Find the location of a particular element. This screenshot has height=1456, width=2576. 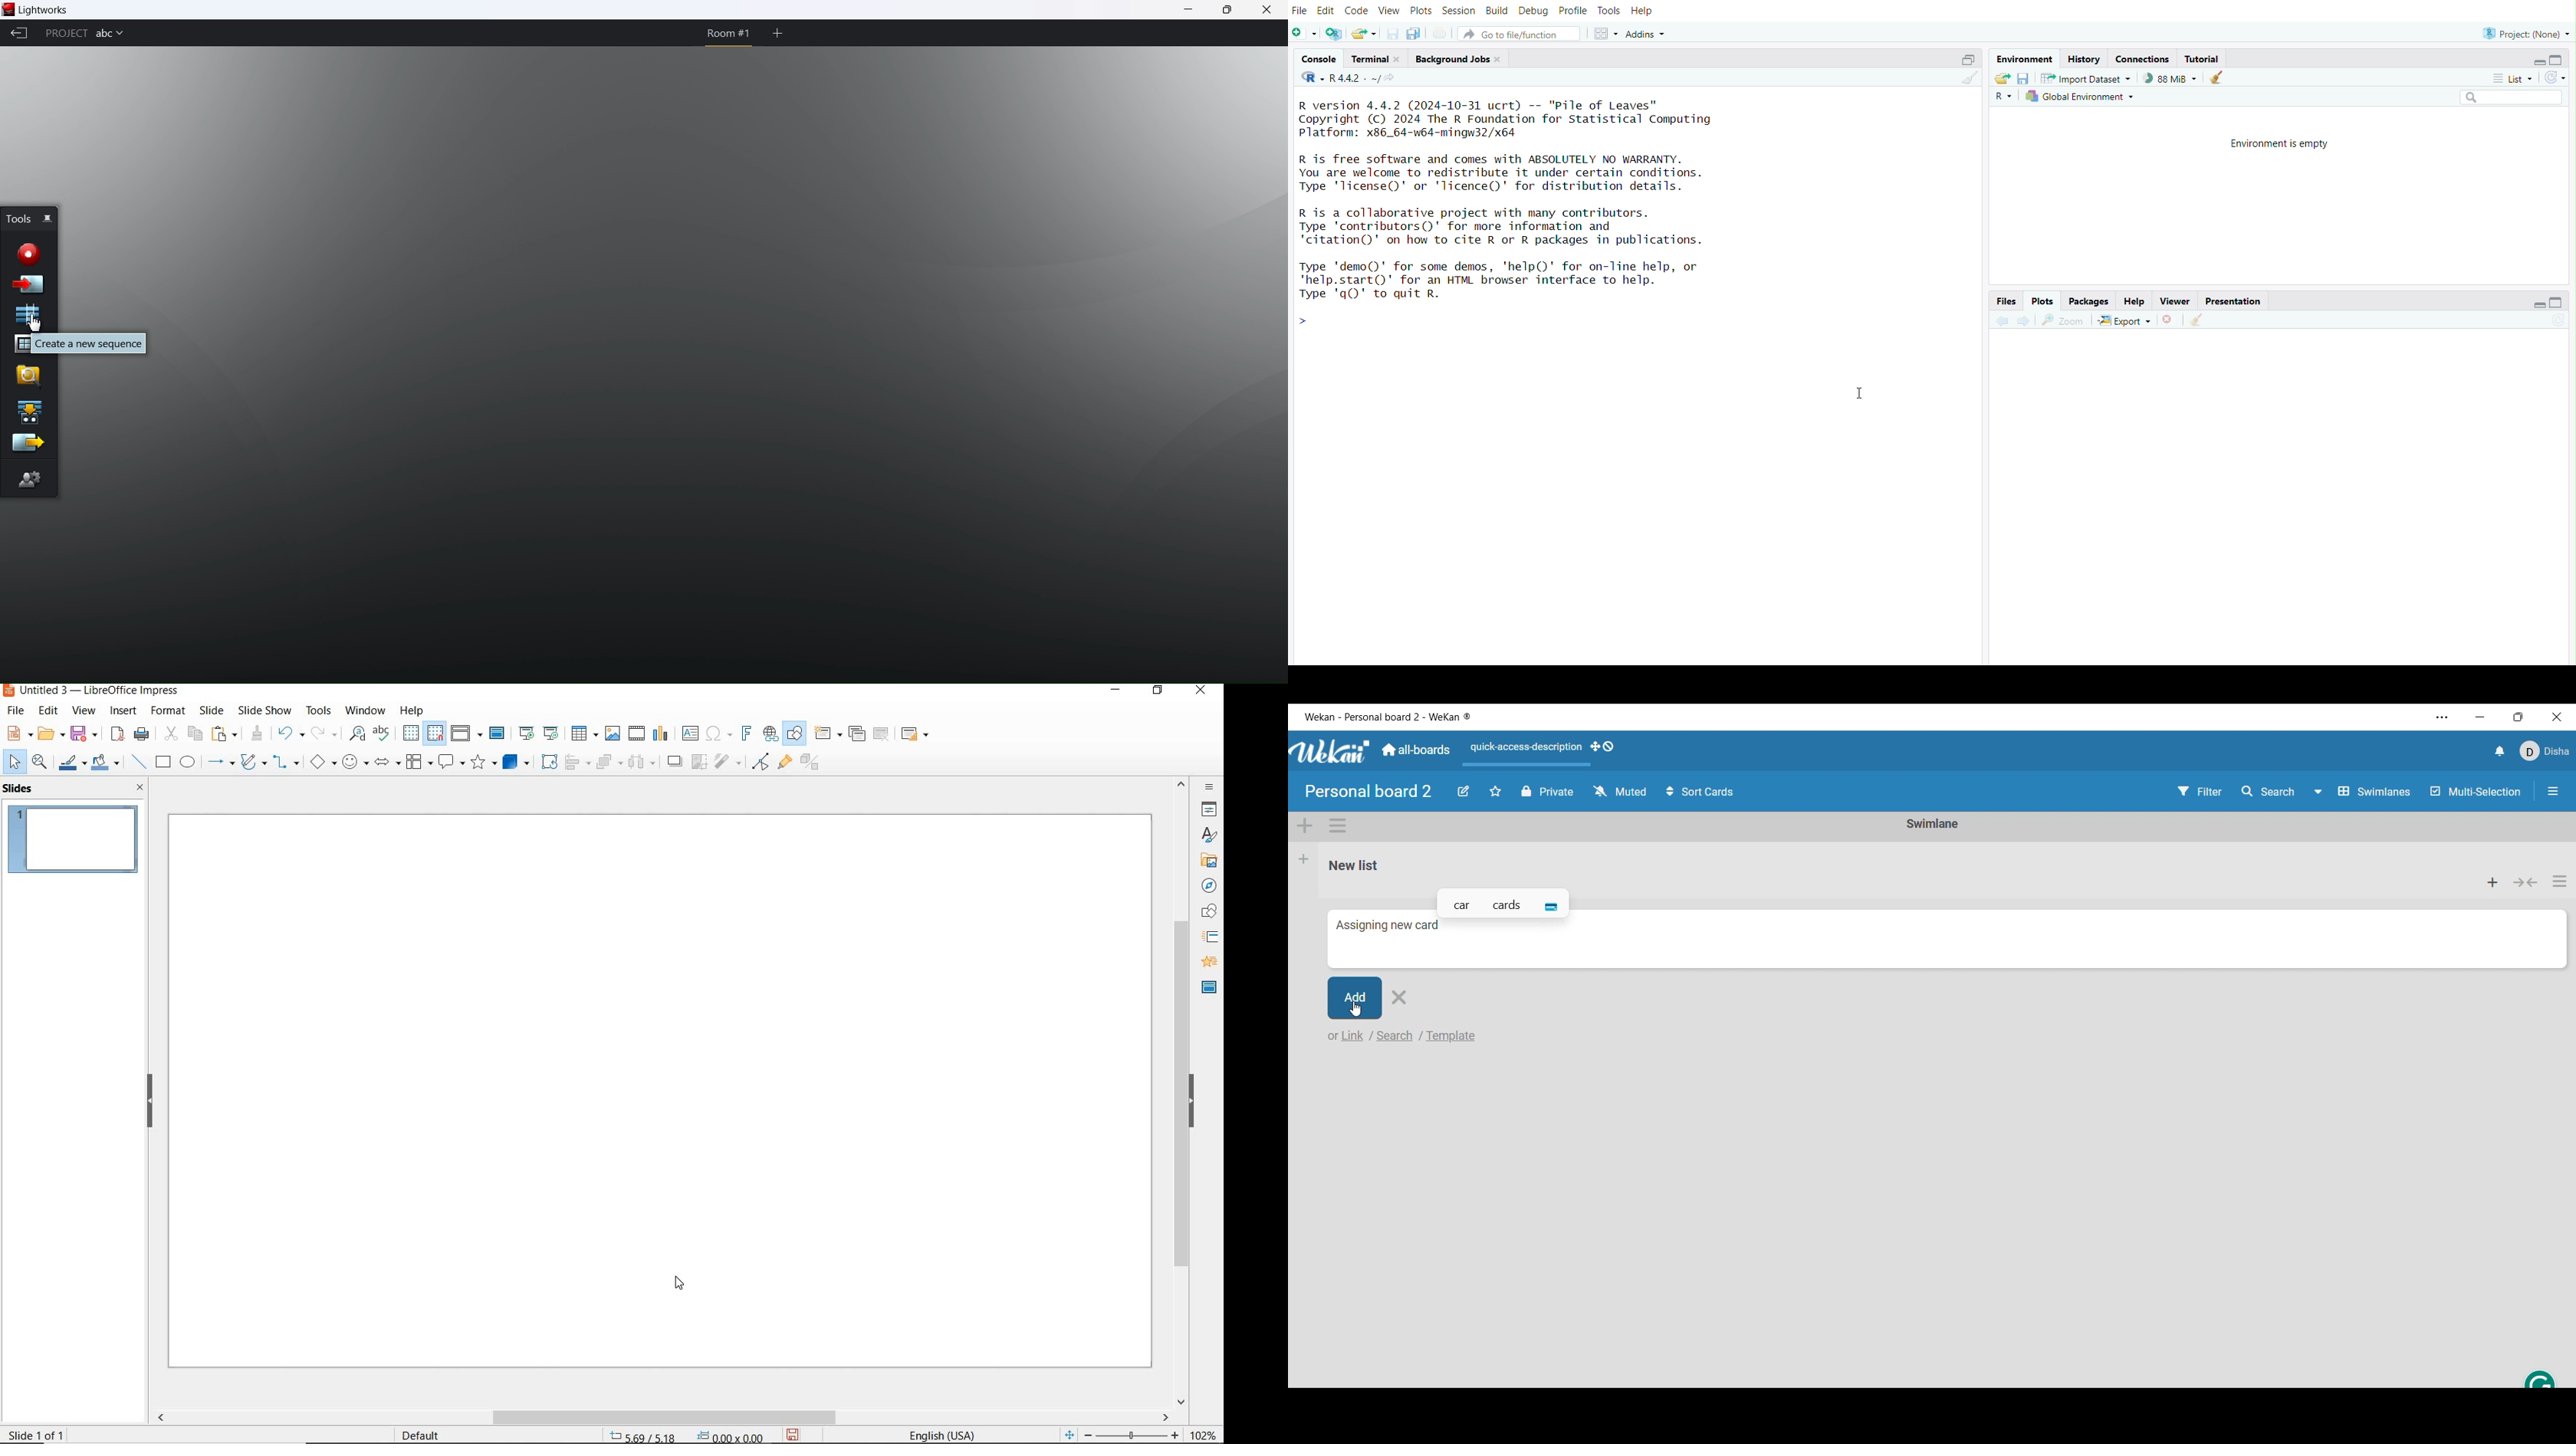

save current document is located at coordinates (1391, 33).